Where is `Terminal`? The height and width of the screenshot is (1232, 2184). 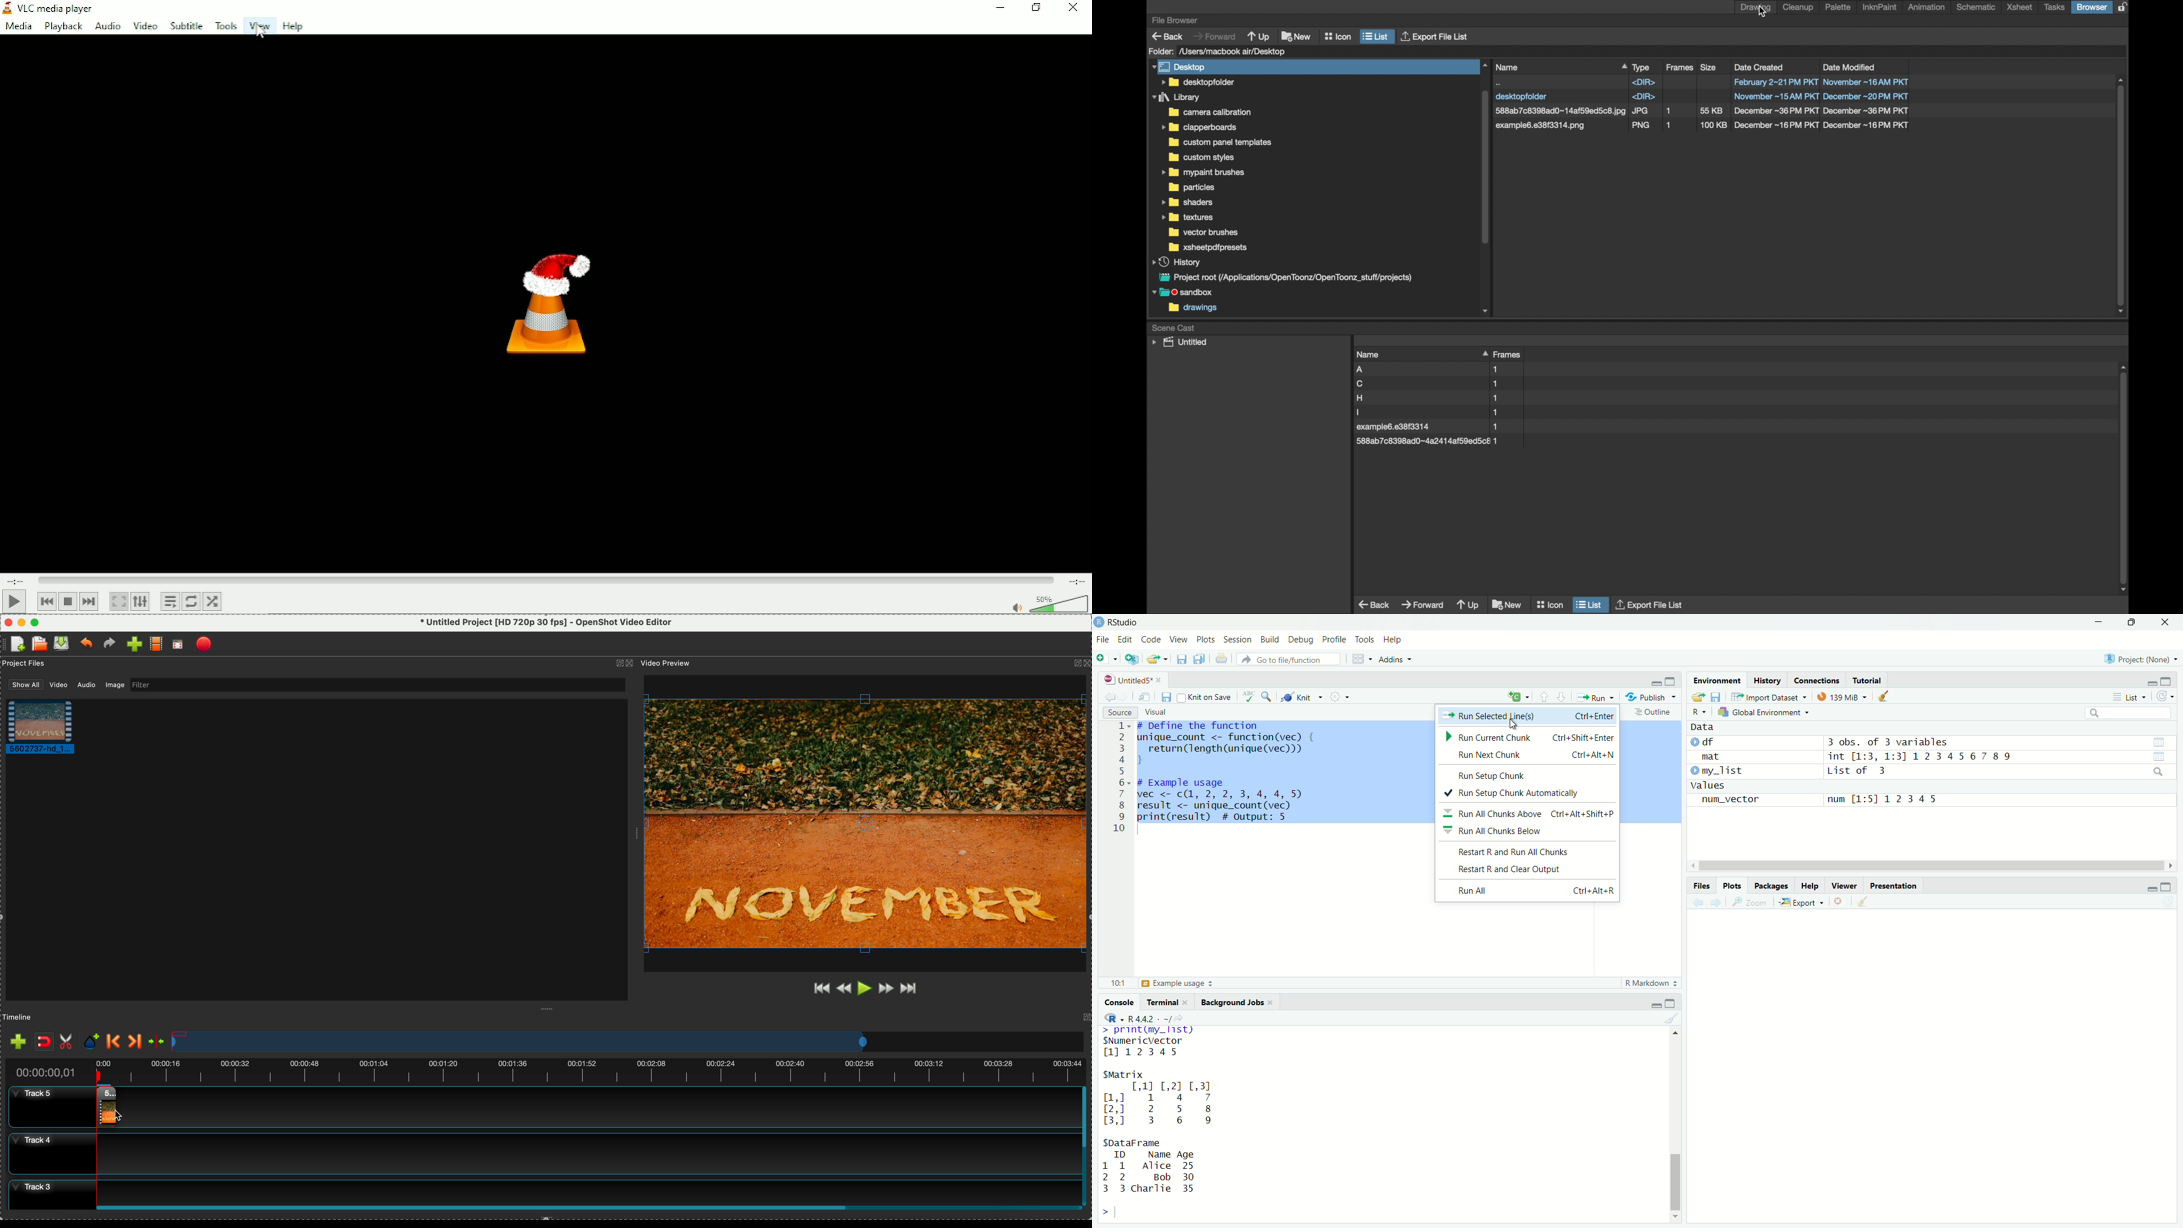
Terminal is located at coordinates (1165, 1003).